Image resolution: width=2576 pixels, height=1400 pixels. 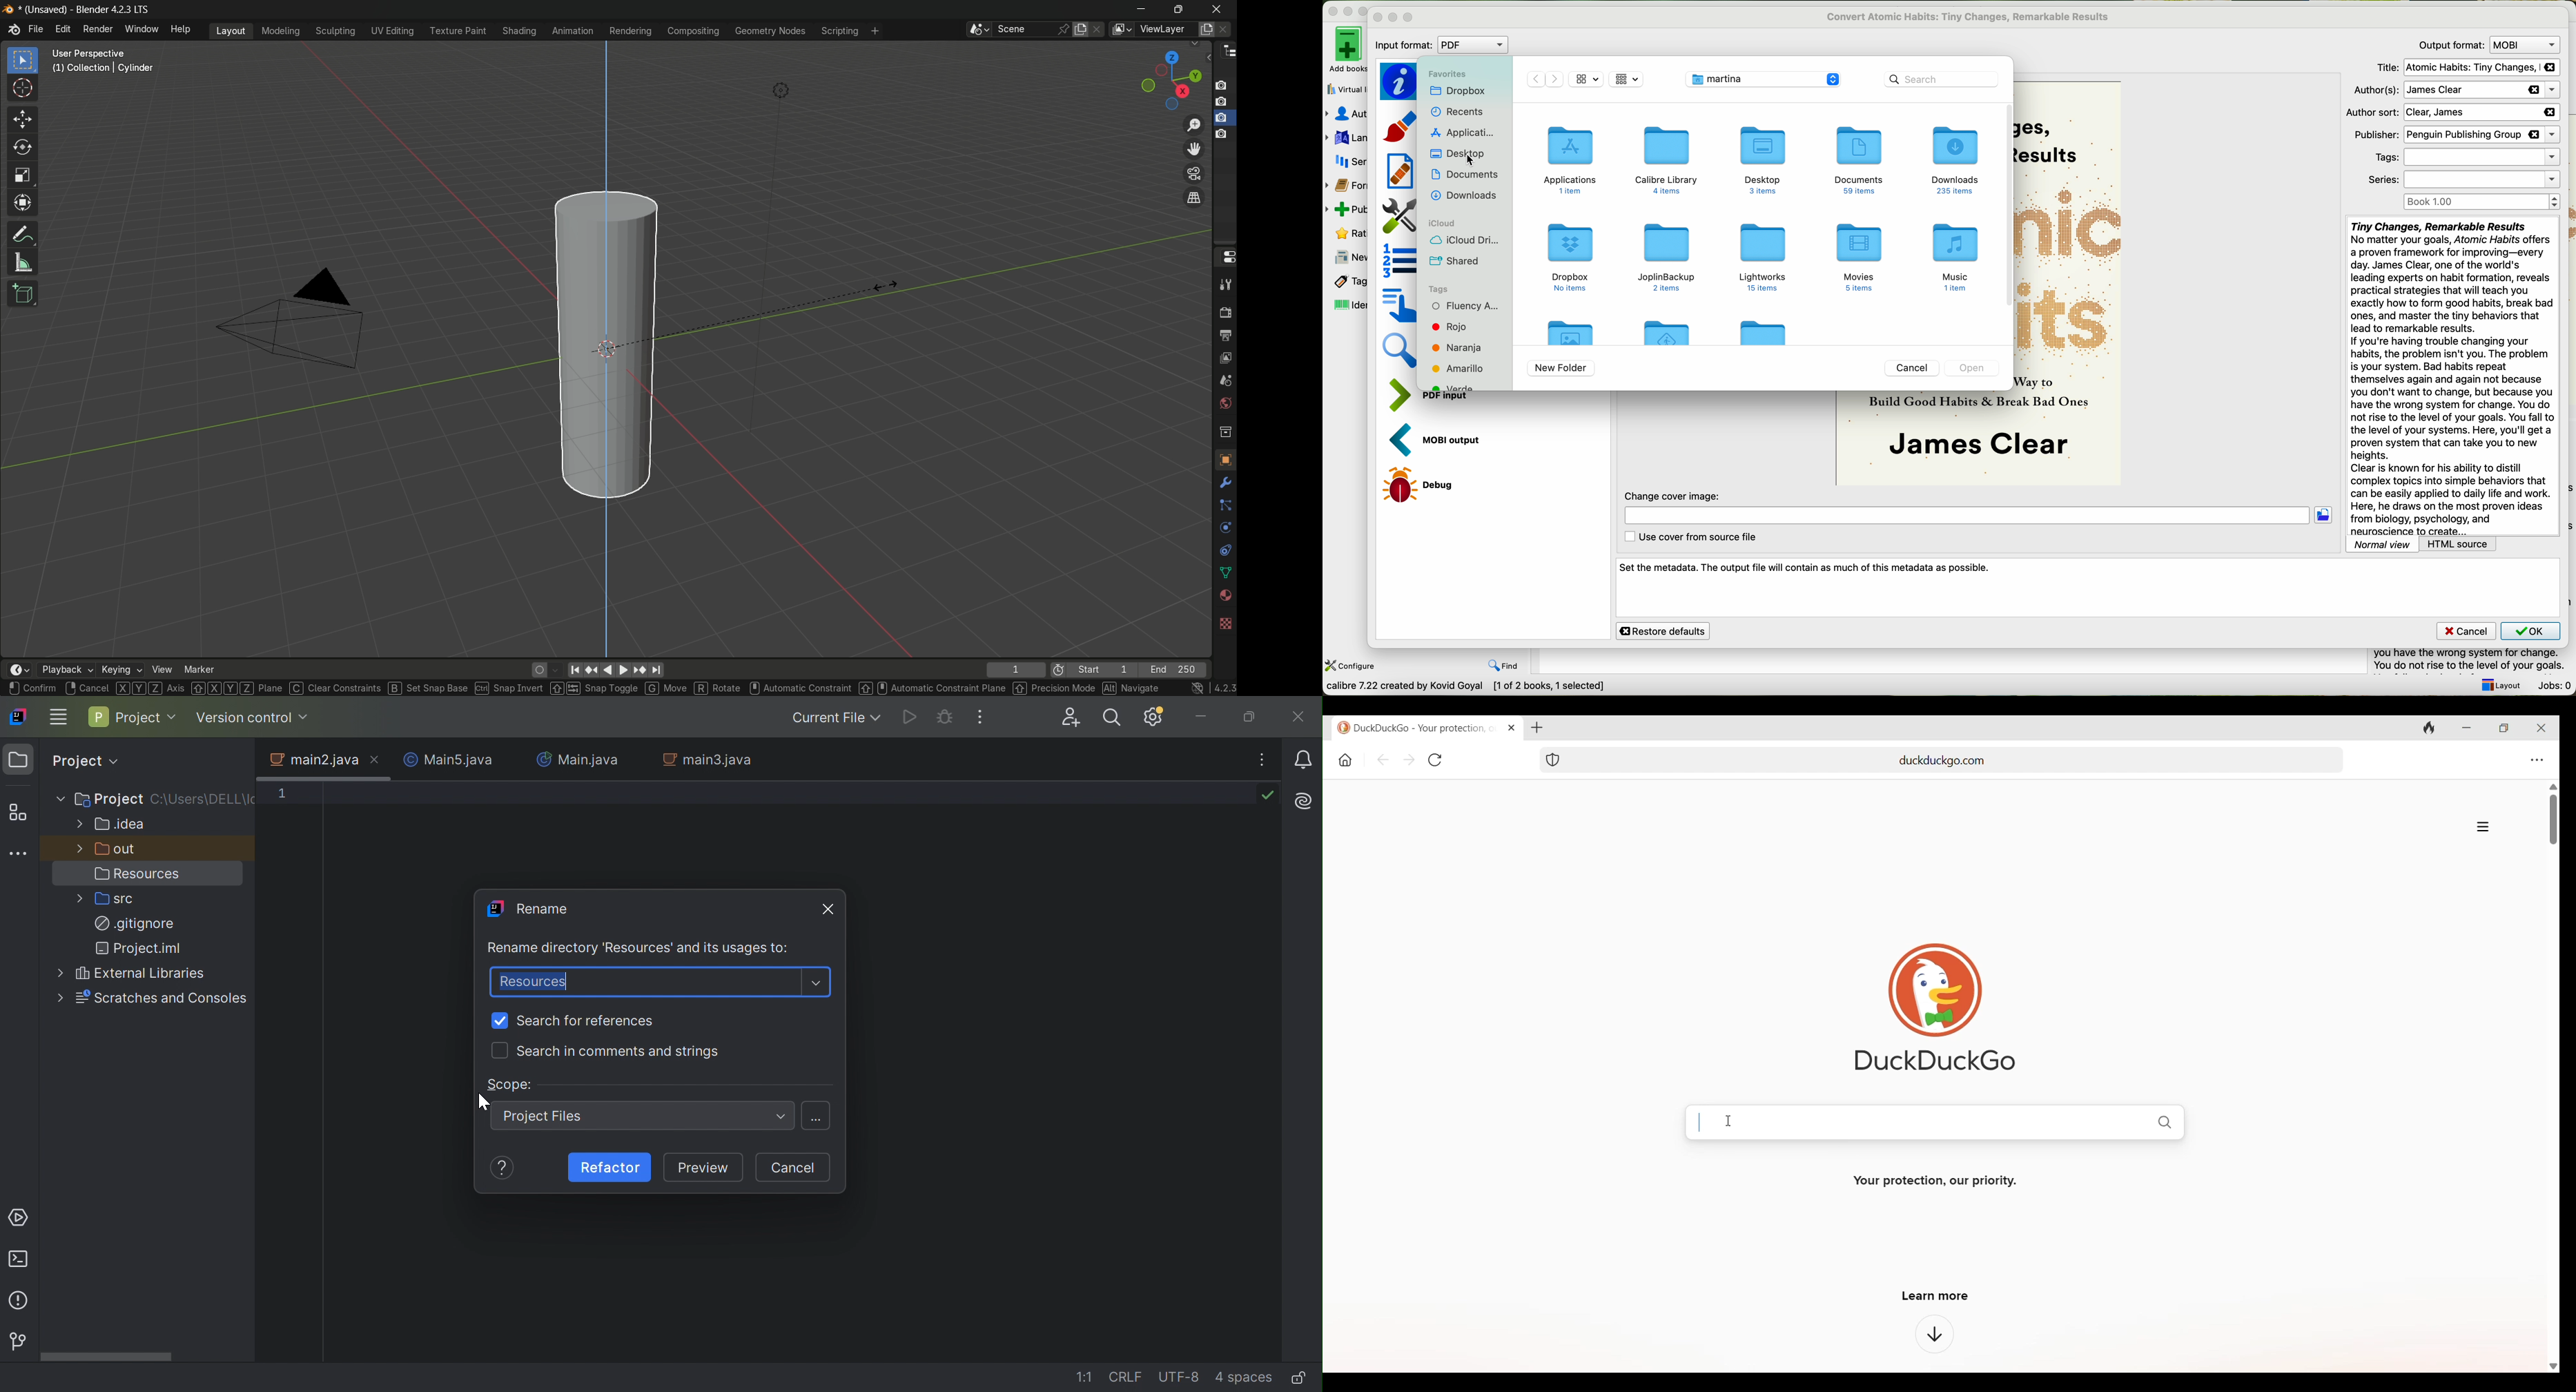 What do you see at coordinates (1224, 552) in the screenshot?
I see `constraints` at bounding box center [1224, 552].